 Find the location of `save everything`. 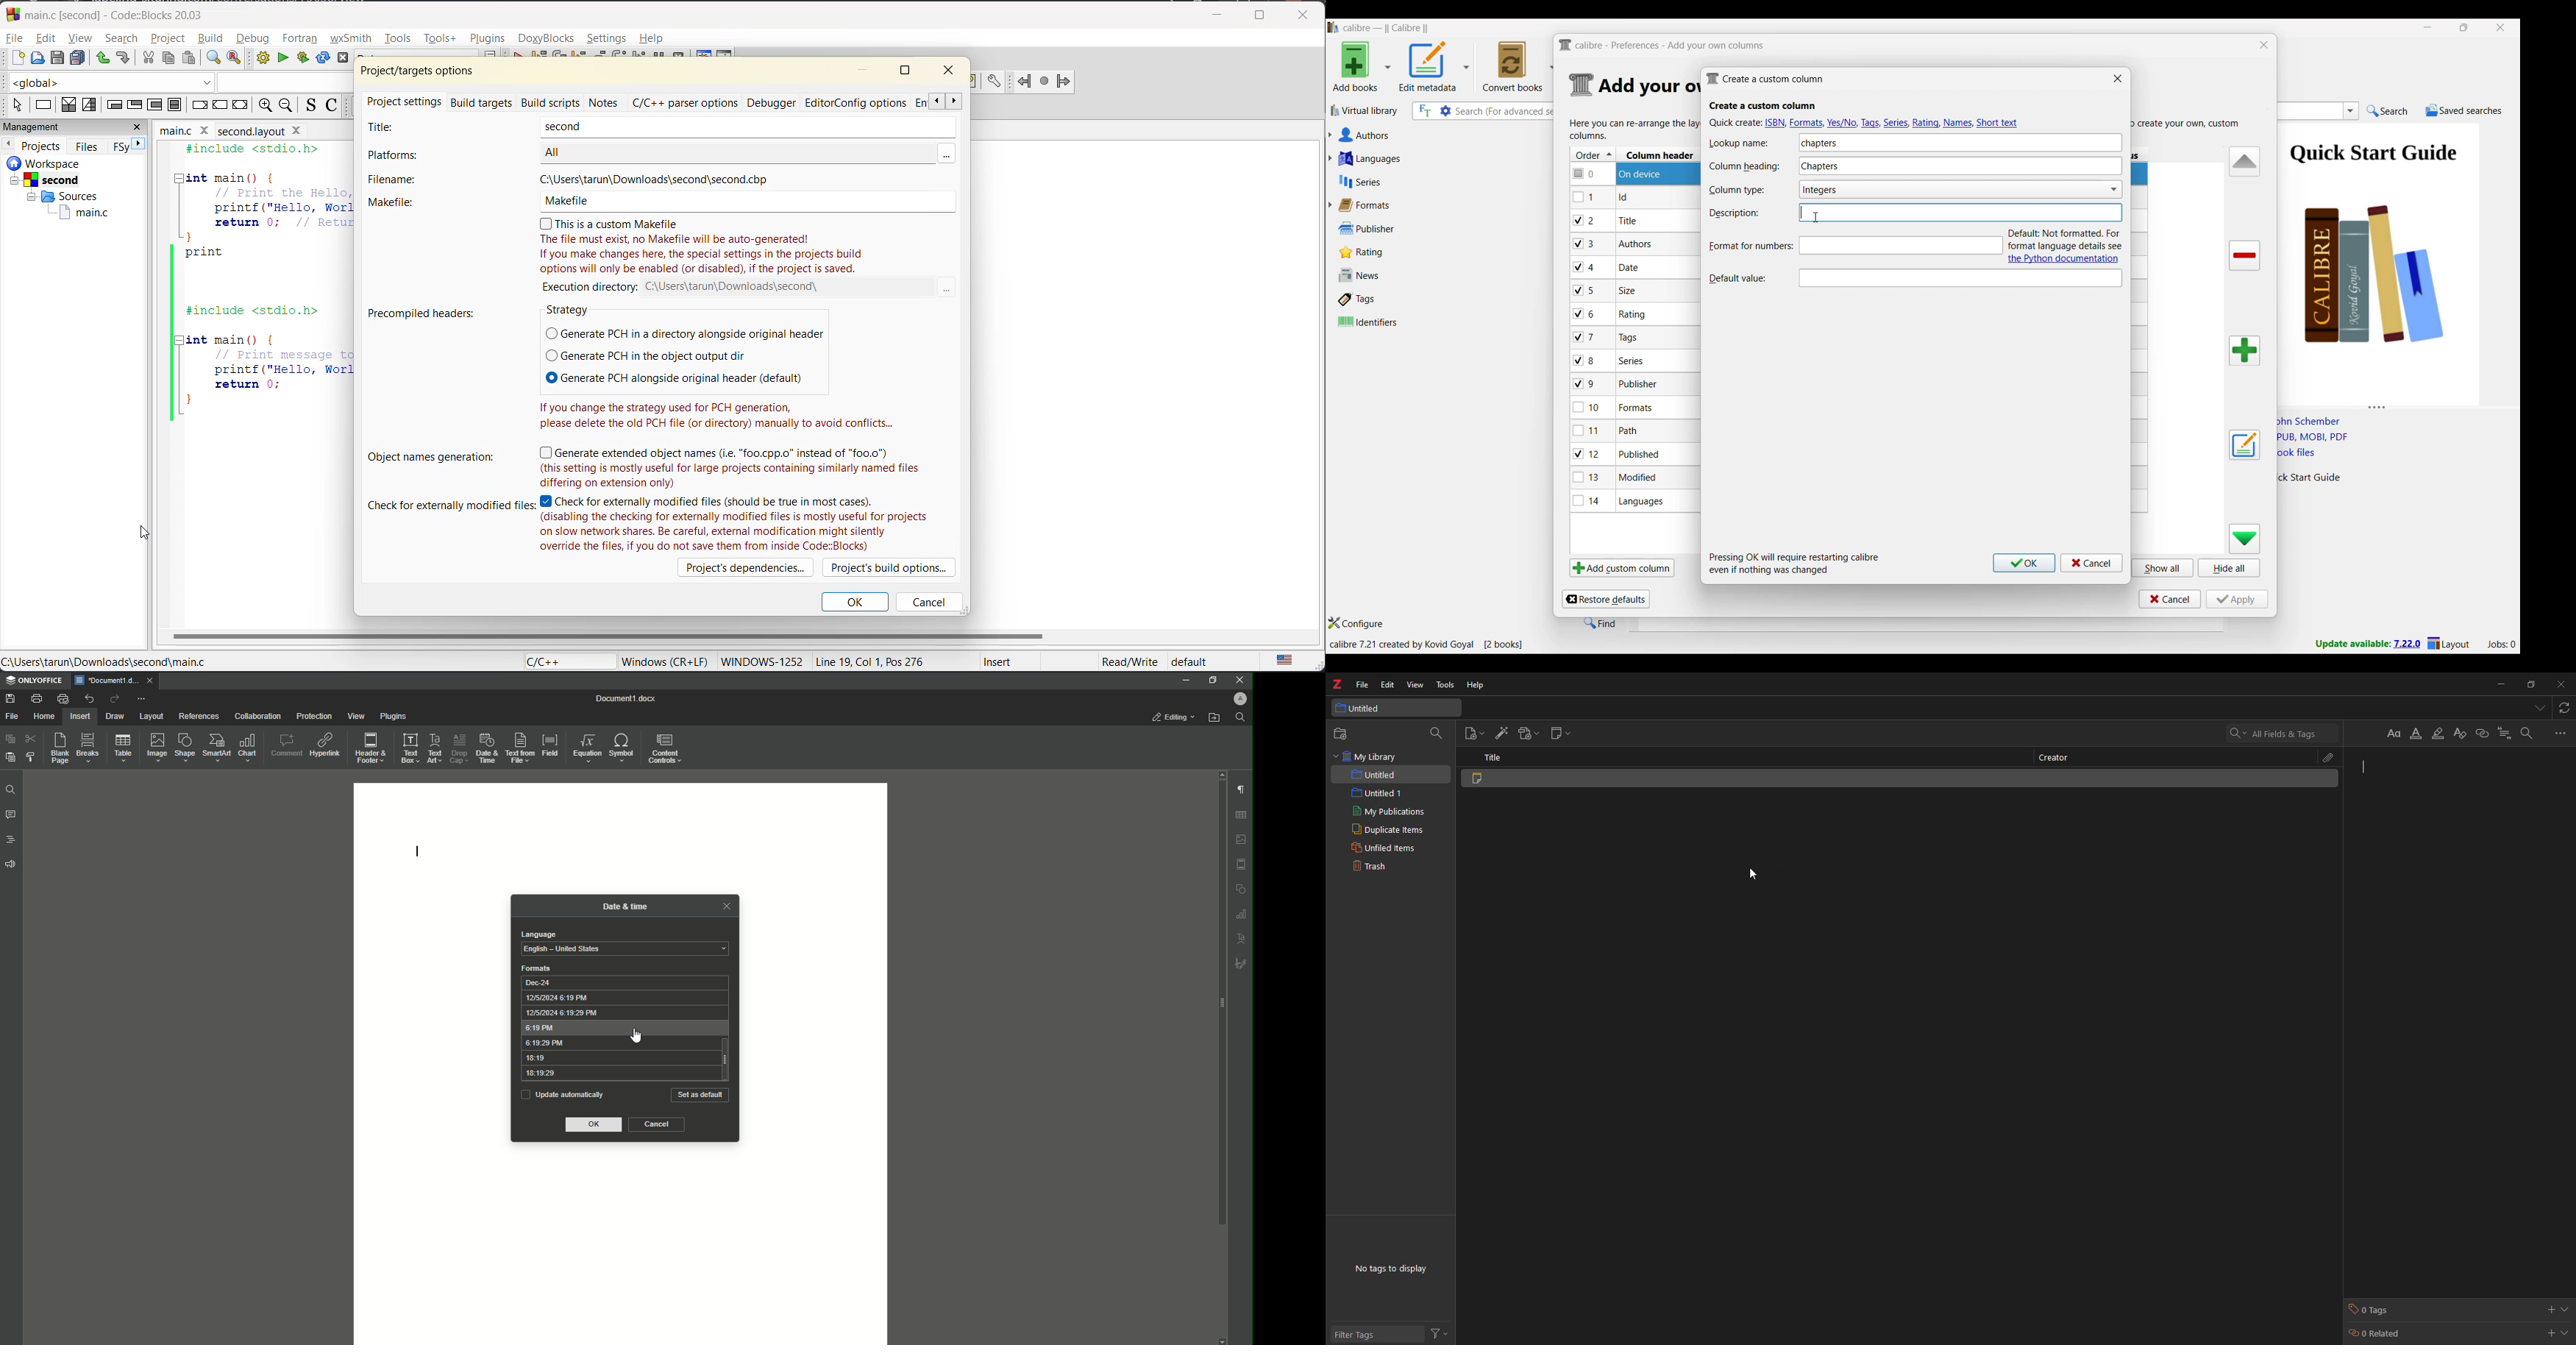

save everything is located at coordinates (79, 59).